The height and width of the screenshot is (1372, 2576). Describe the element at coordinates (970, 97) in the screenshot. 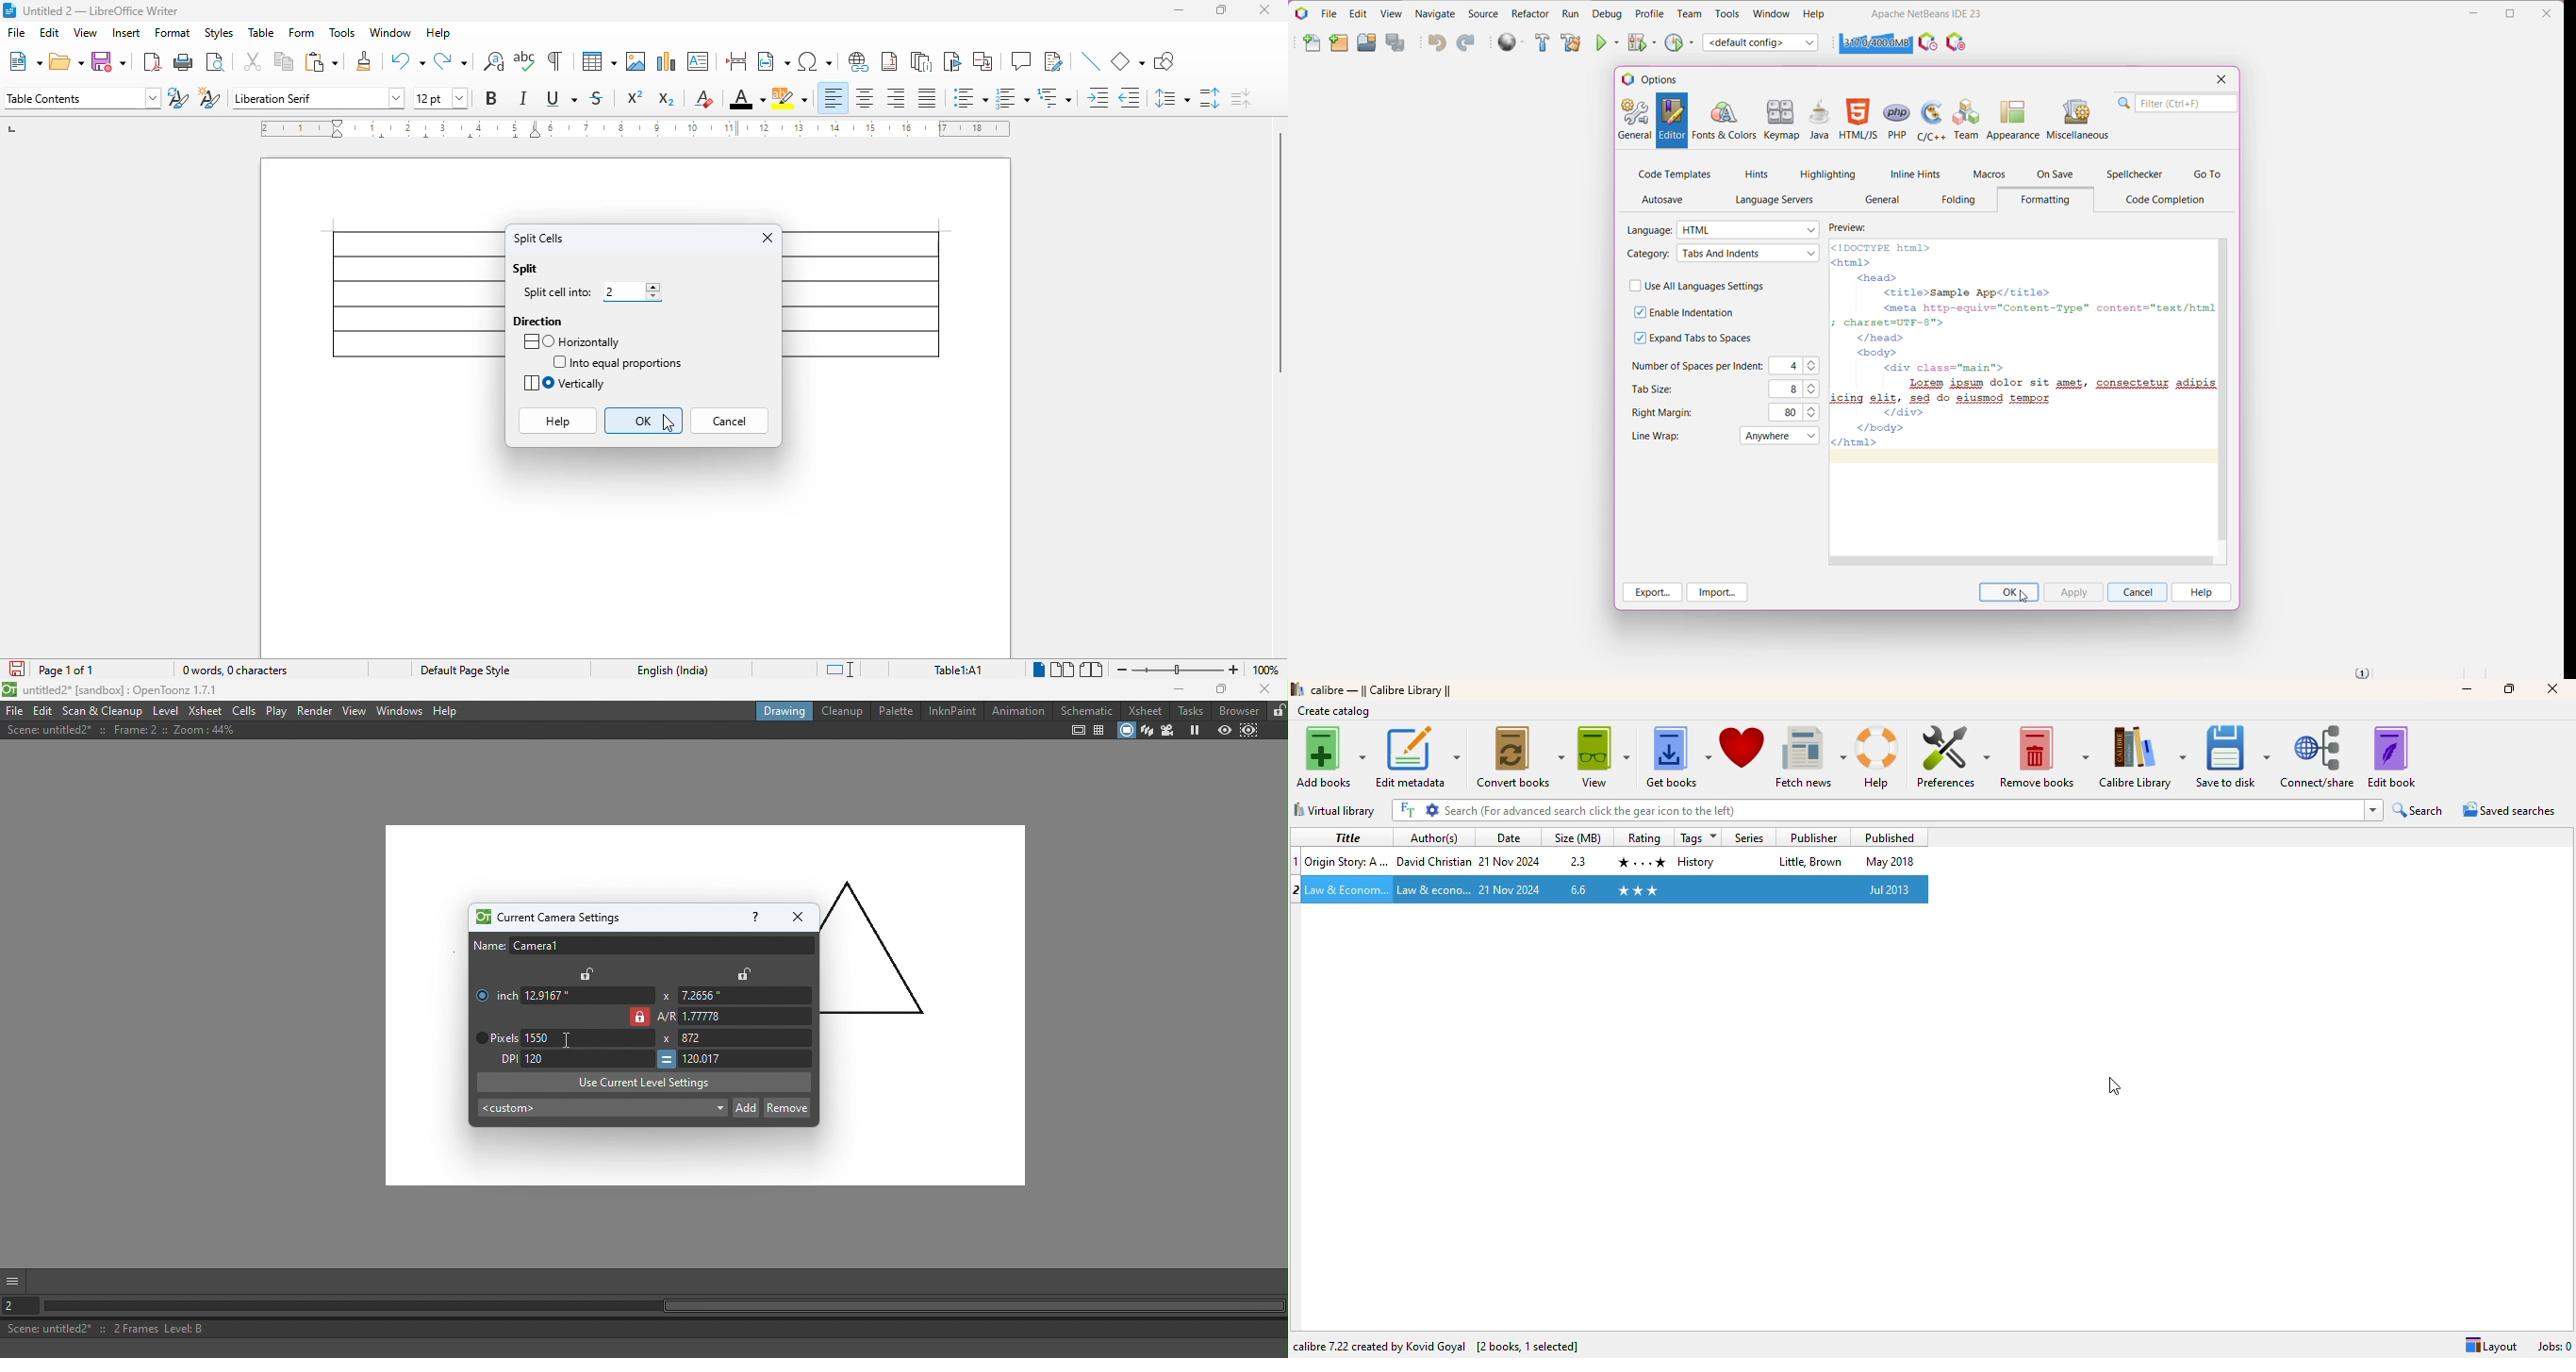

I see `toggle unordered list` at that location.